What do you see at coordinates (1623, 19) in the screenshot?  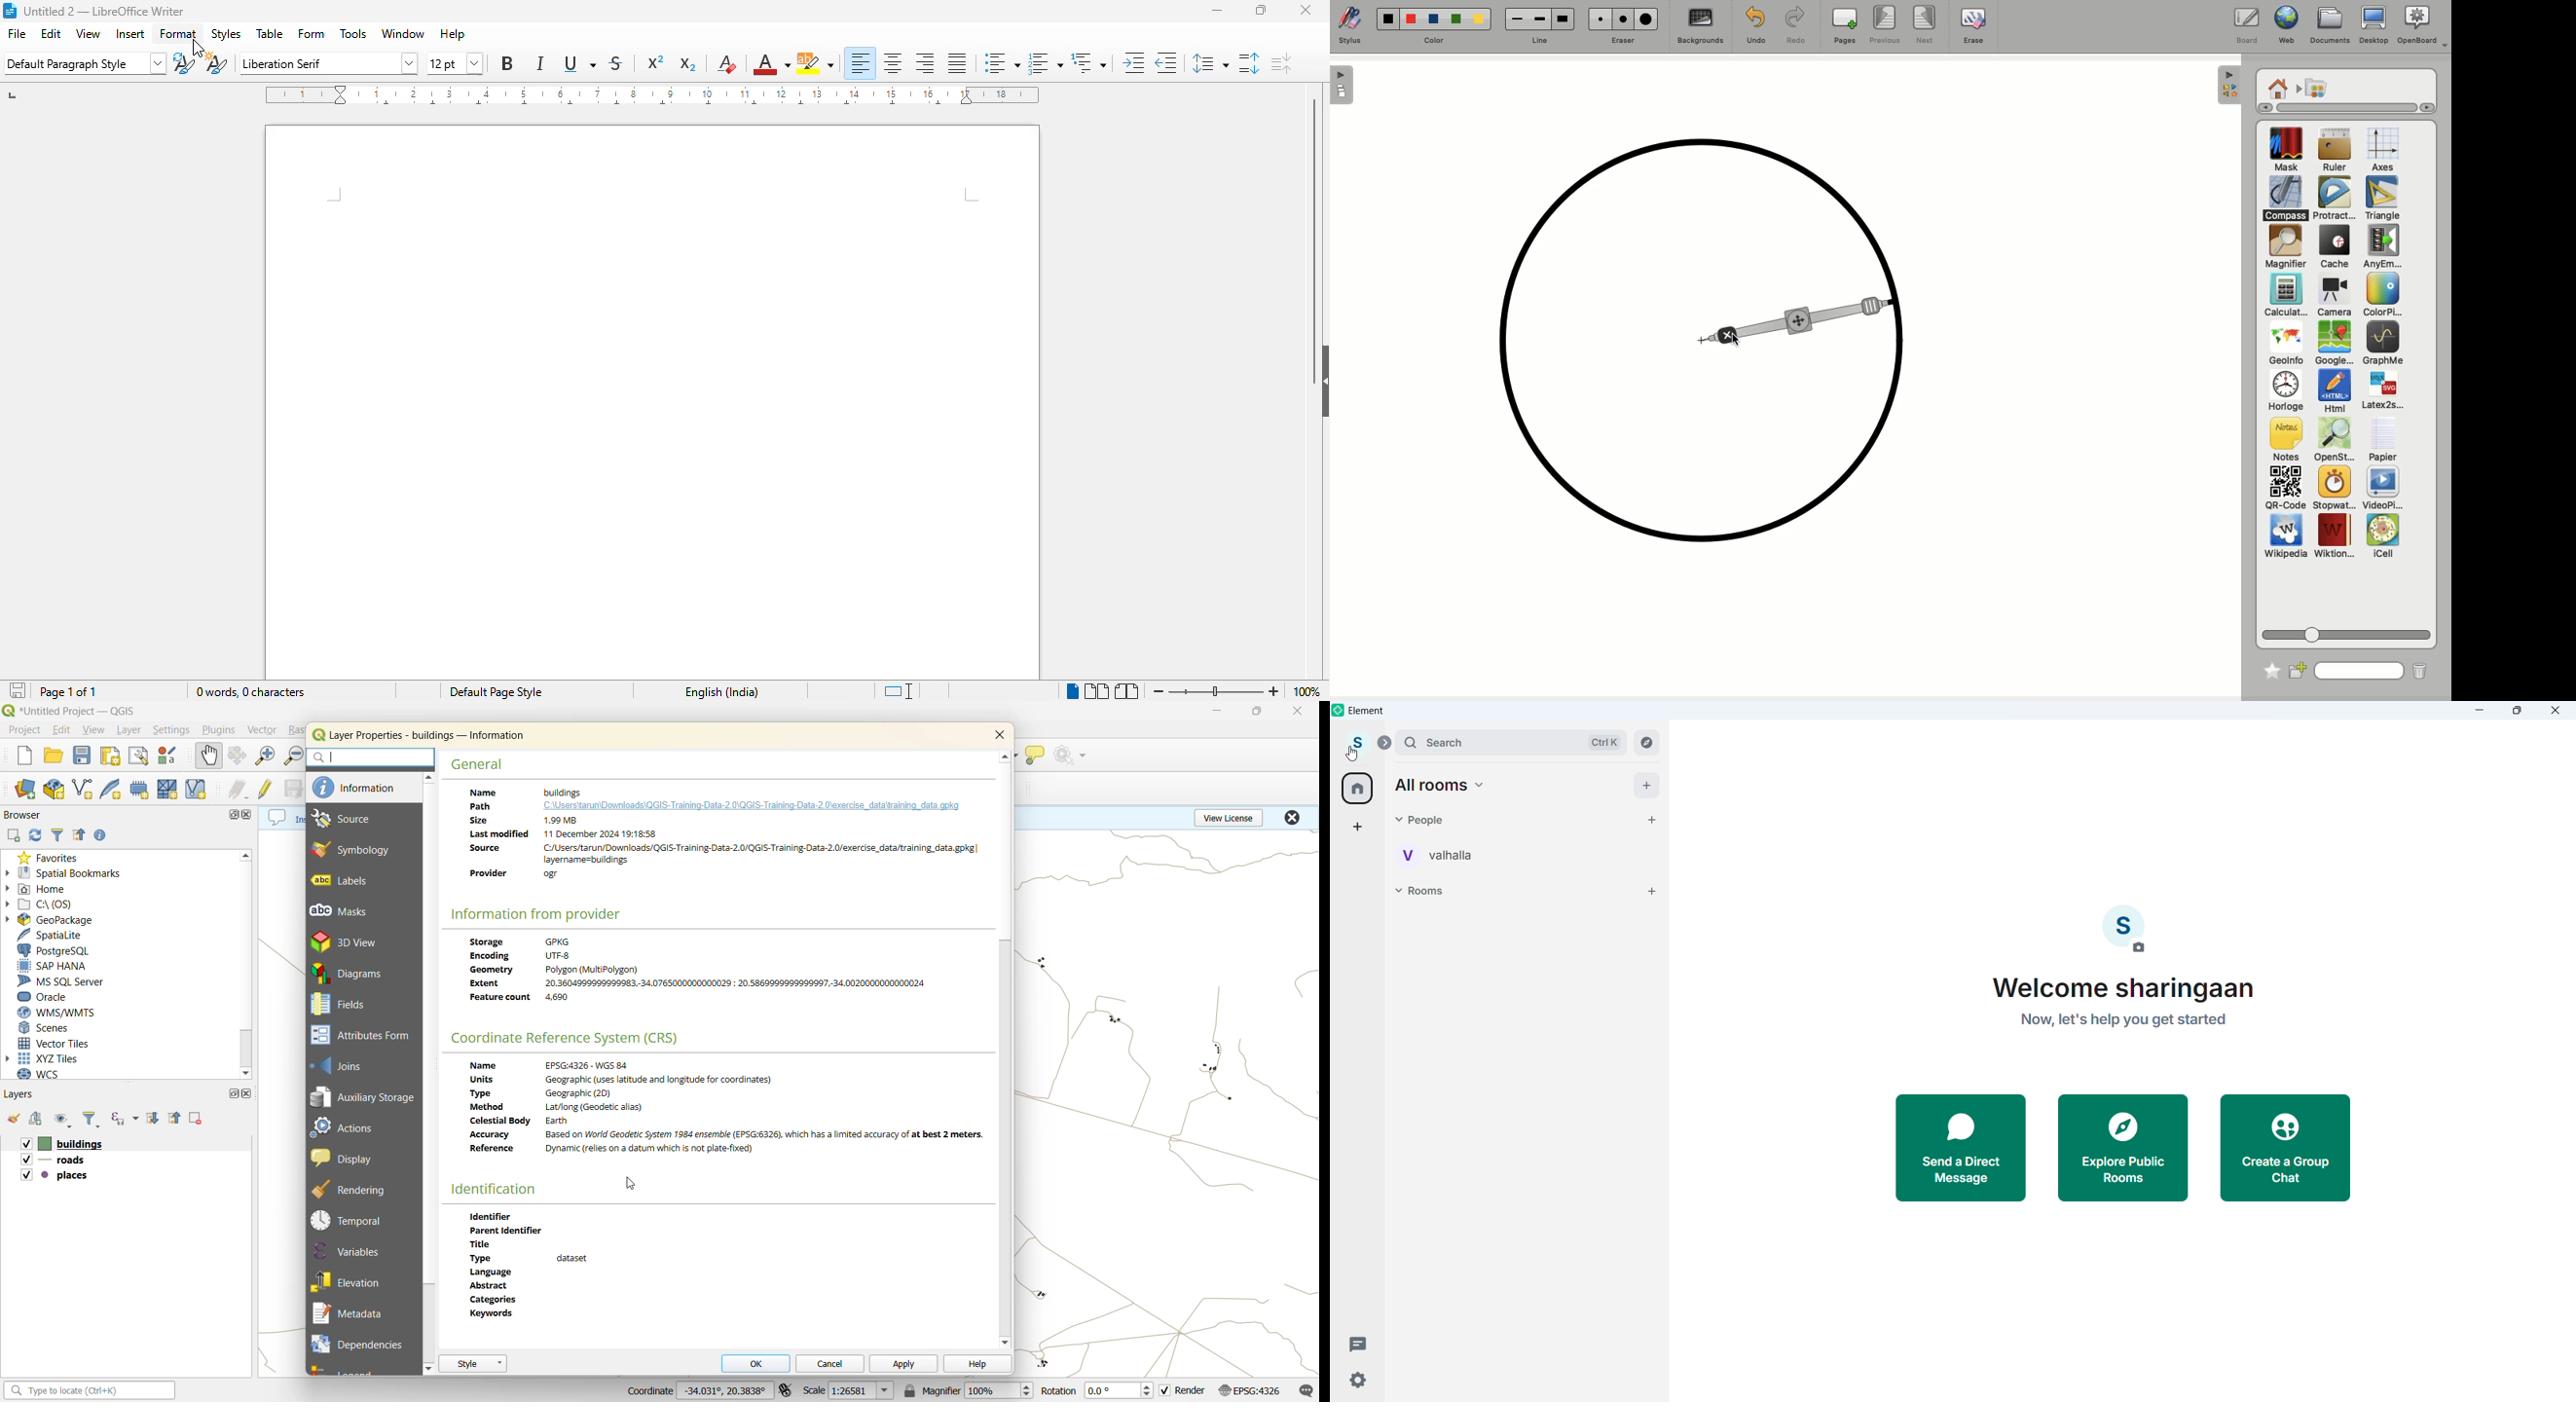 I see `eraser2` at bounding box center [1623, 19].